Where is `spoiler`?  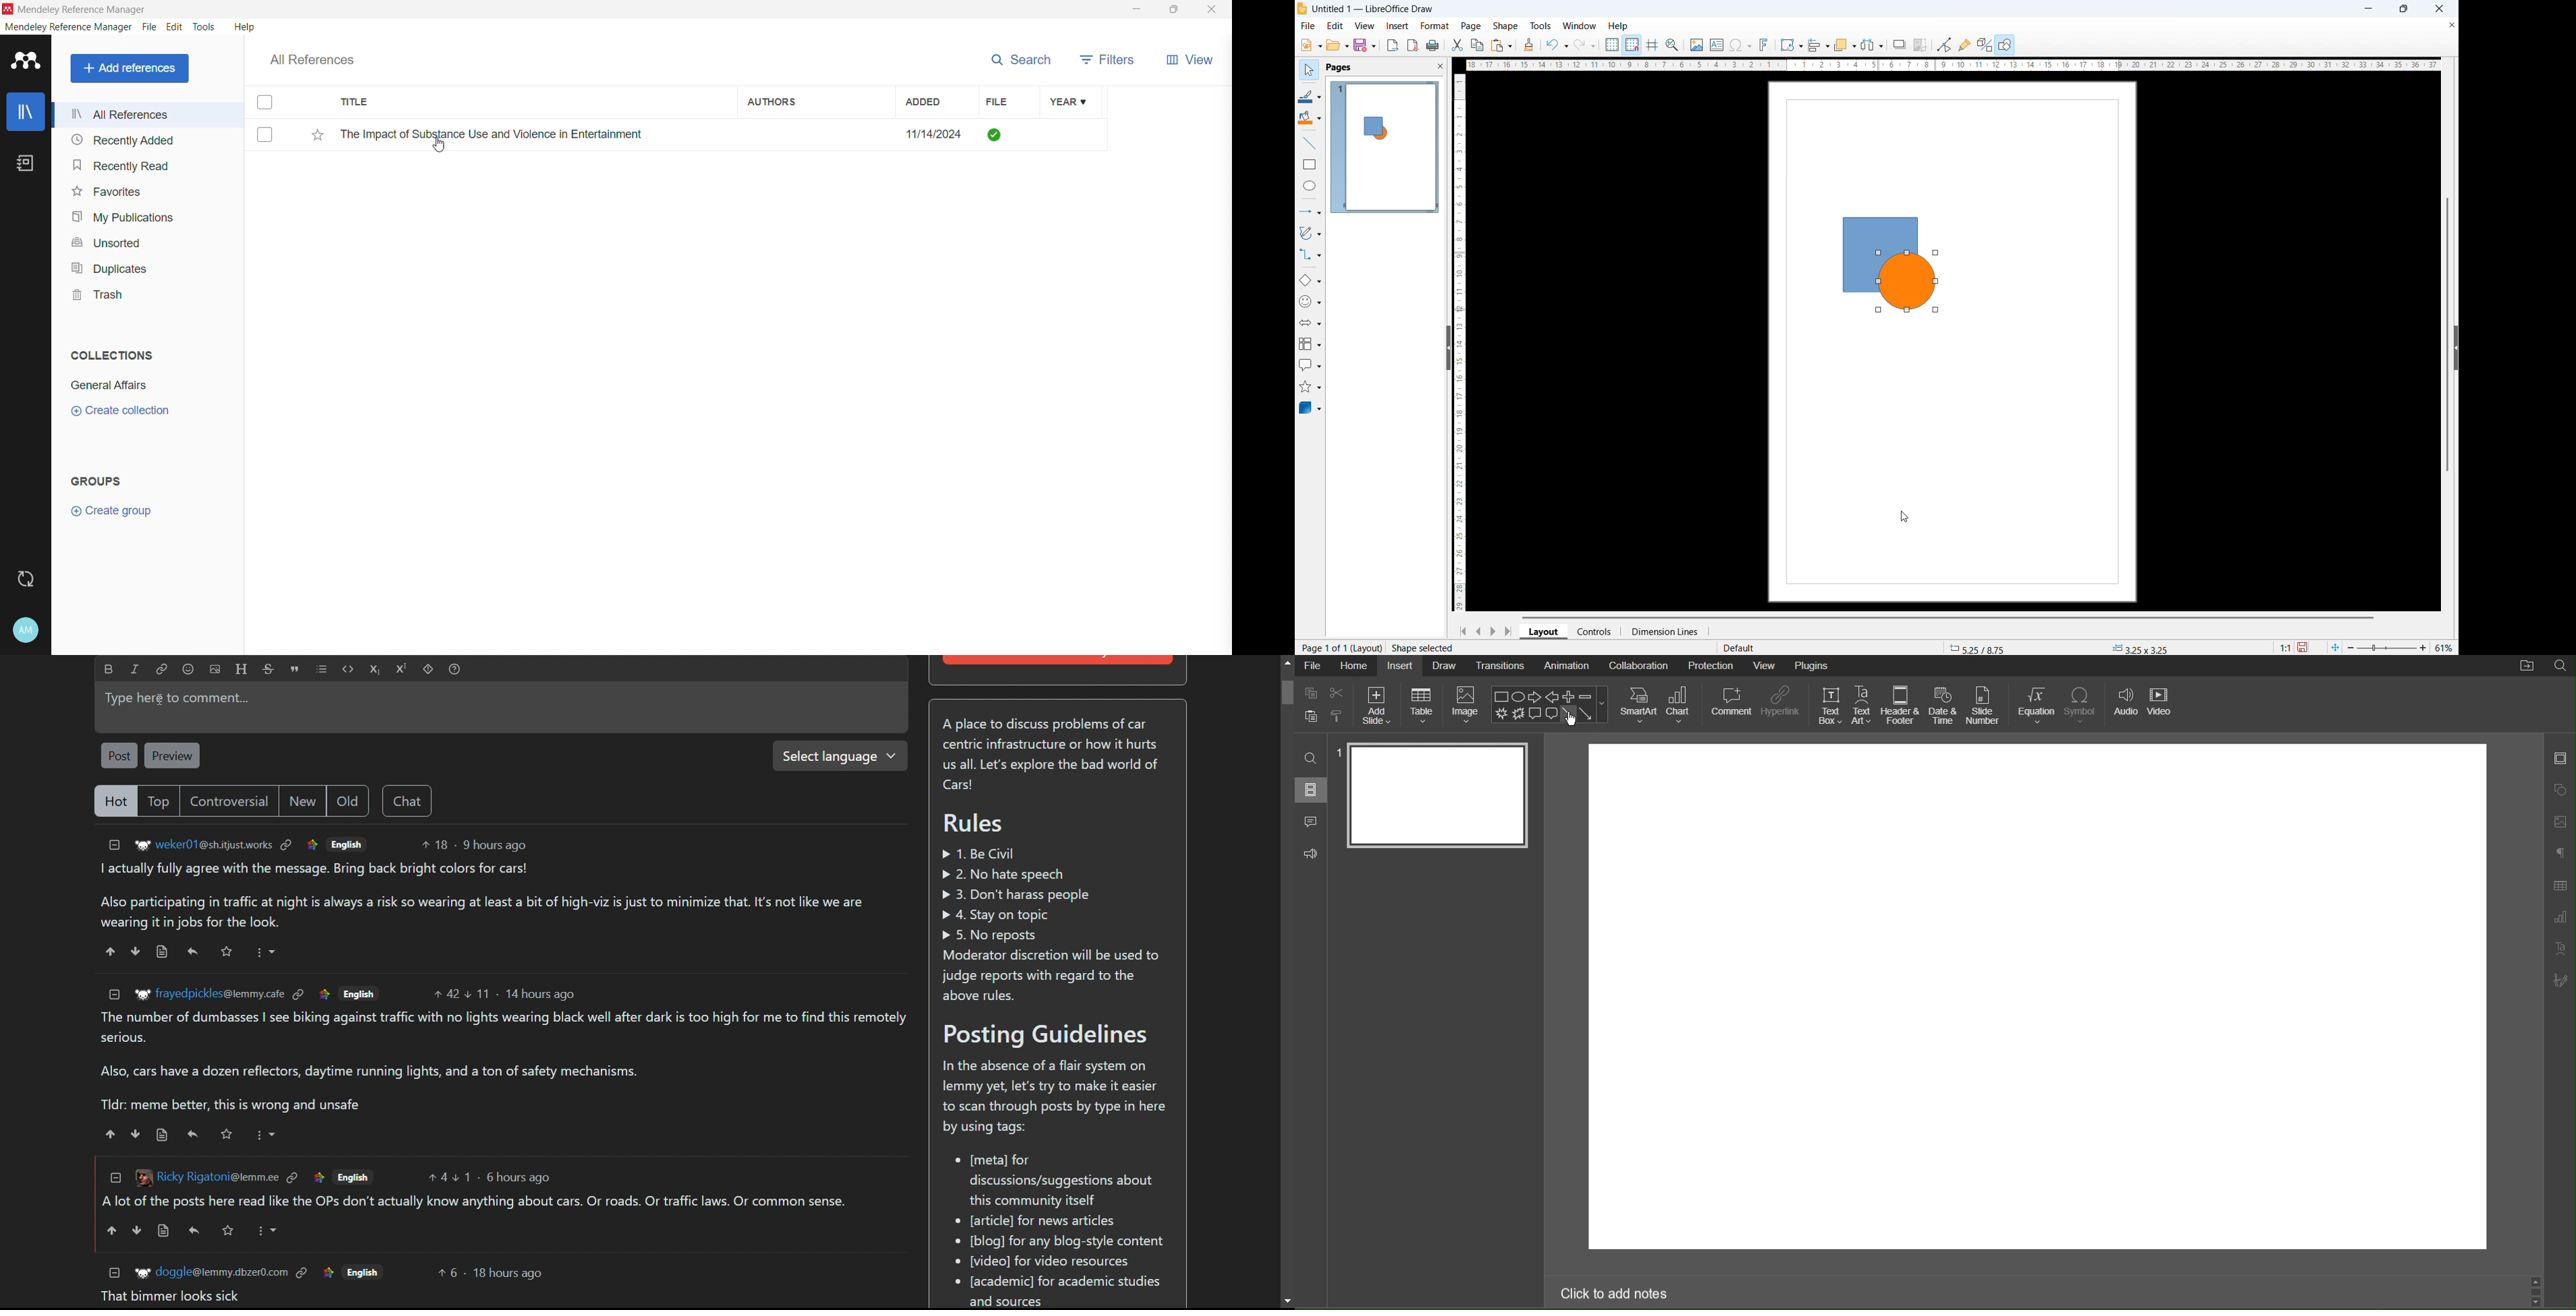 spoiler is located at coordinates (428, 669).